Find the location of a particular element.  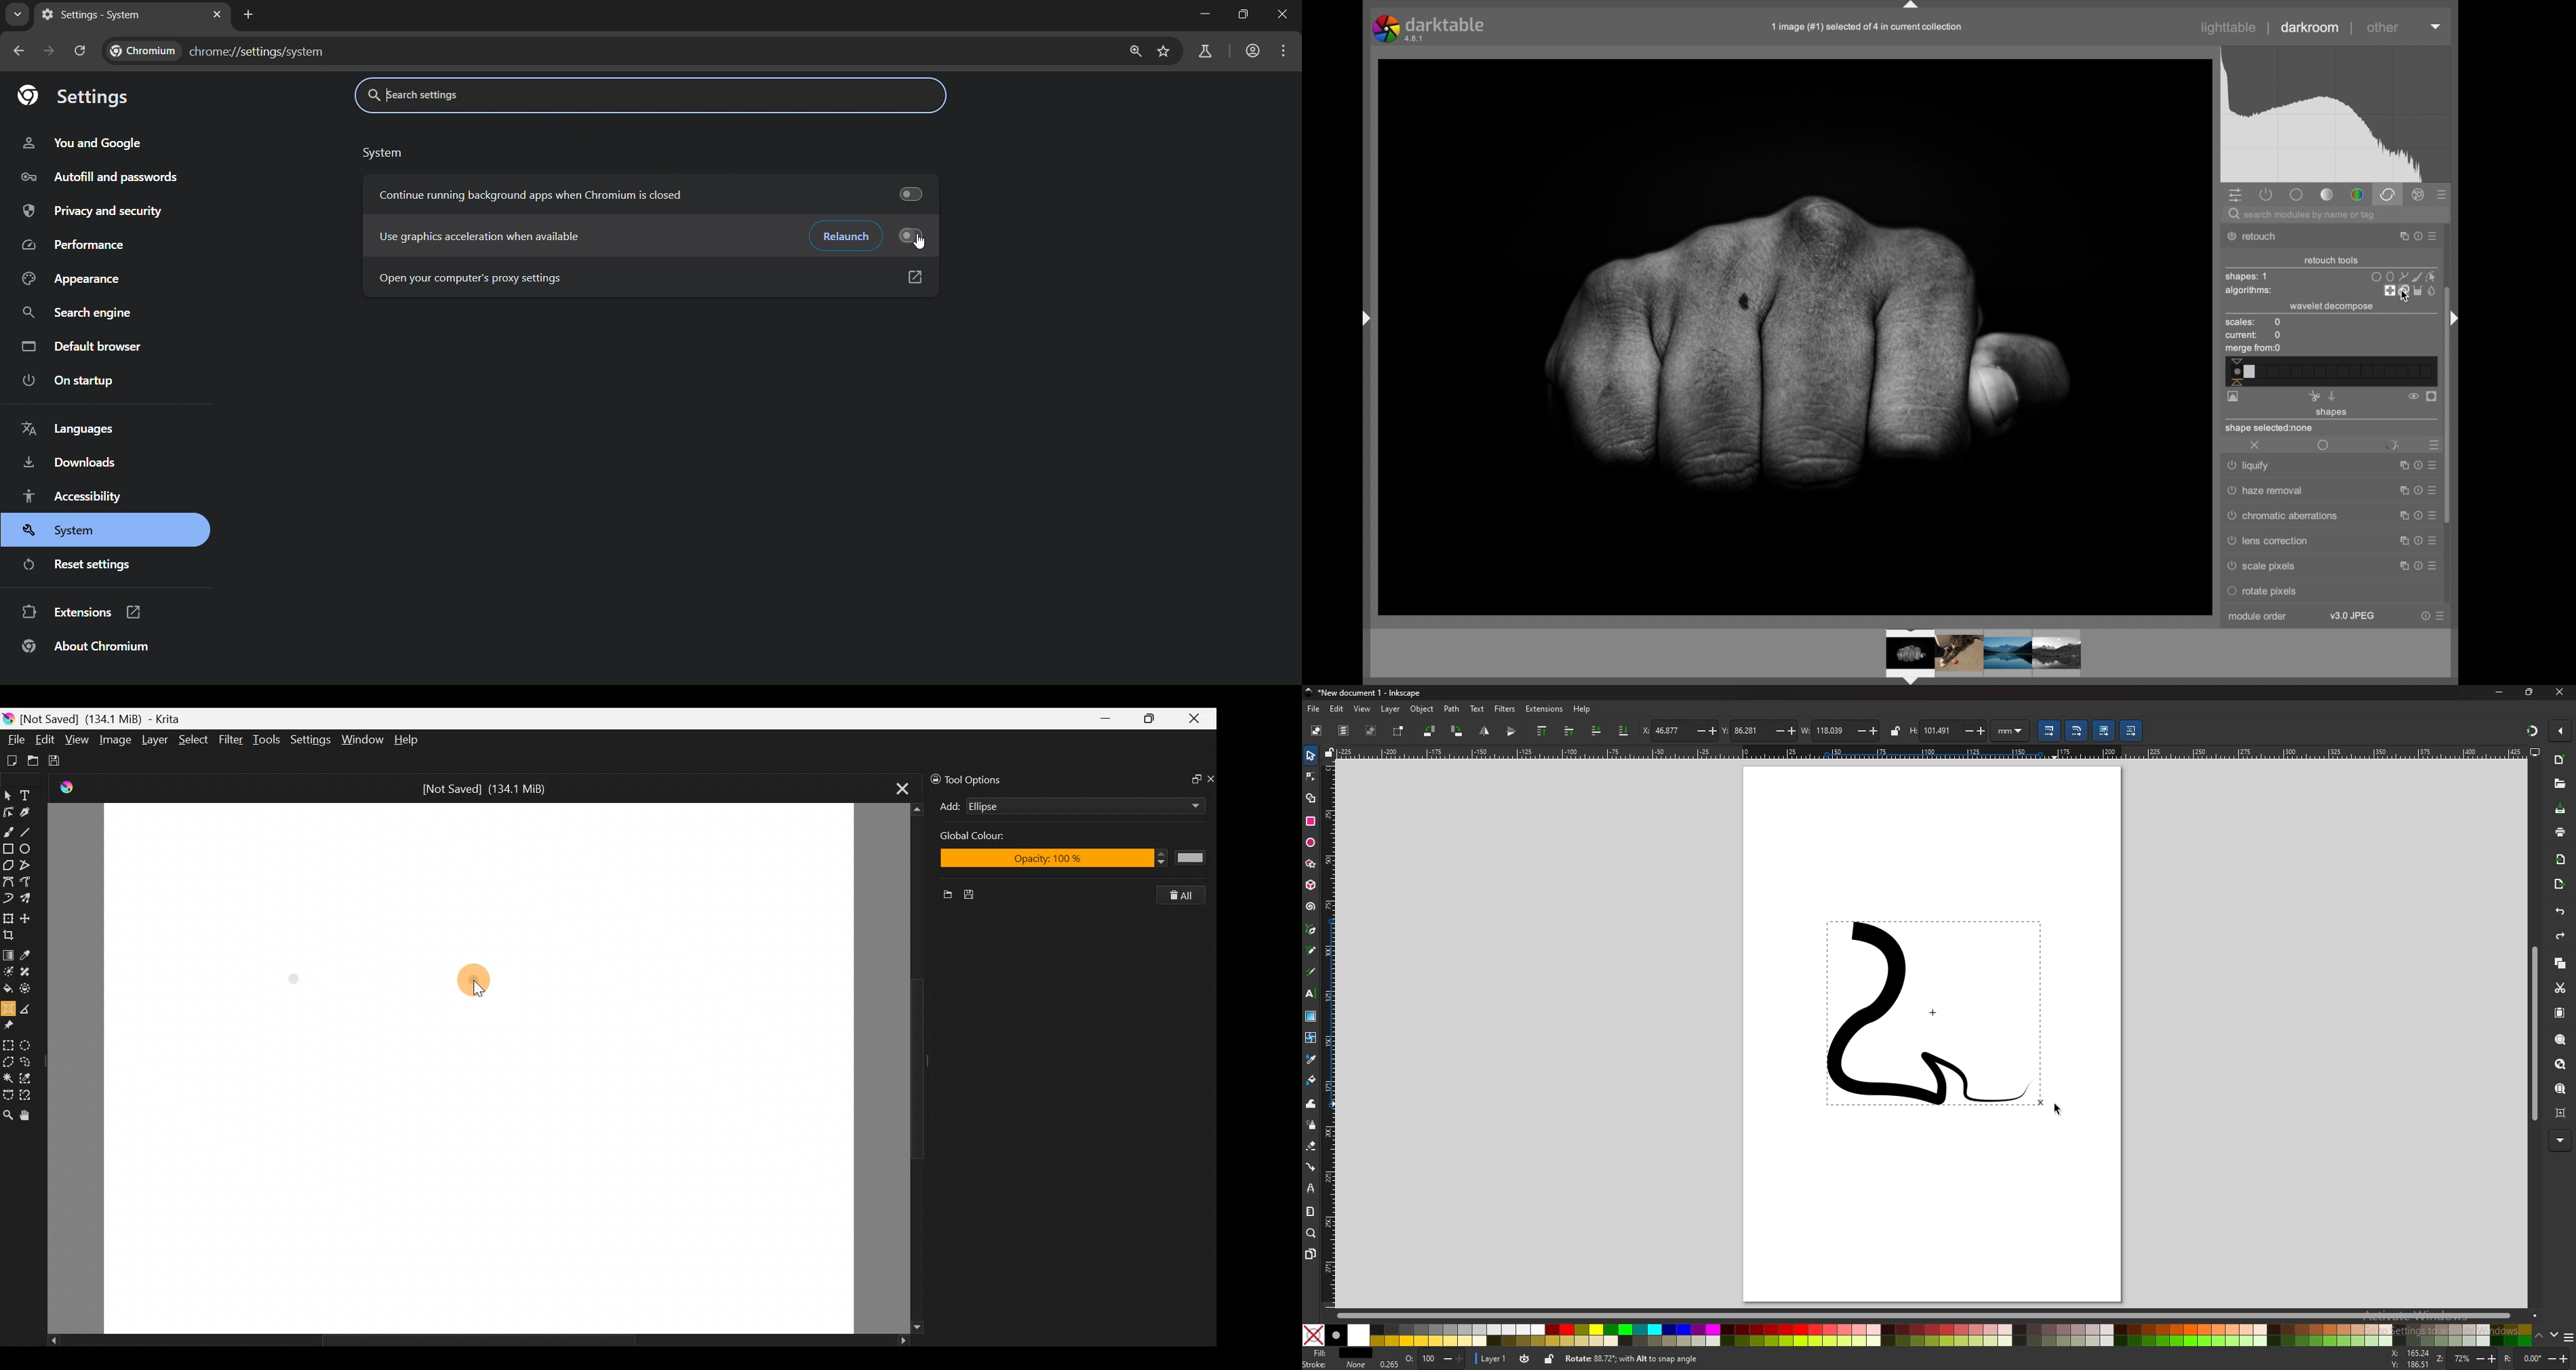

info is located at coordinates (1760, 1359).